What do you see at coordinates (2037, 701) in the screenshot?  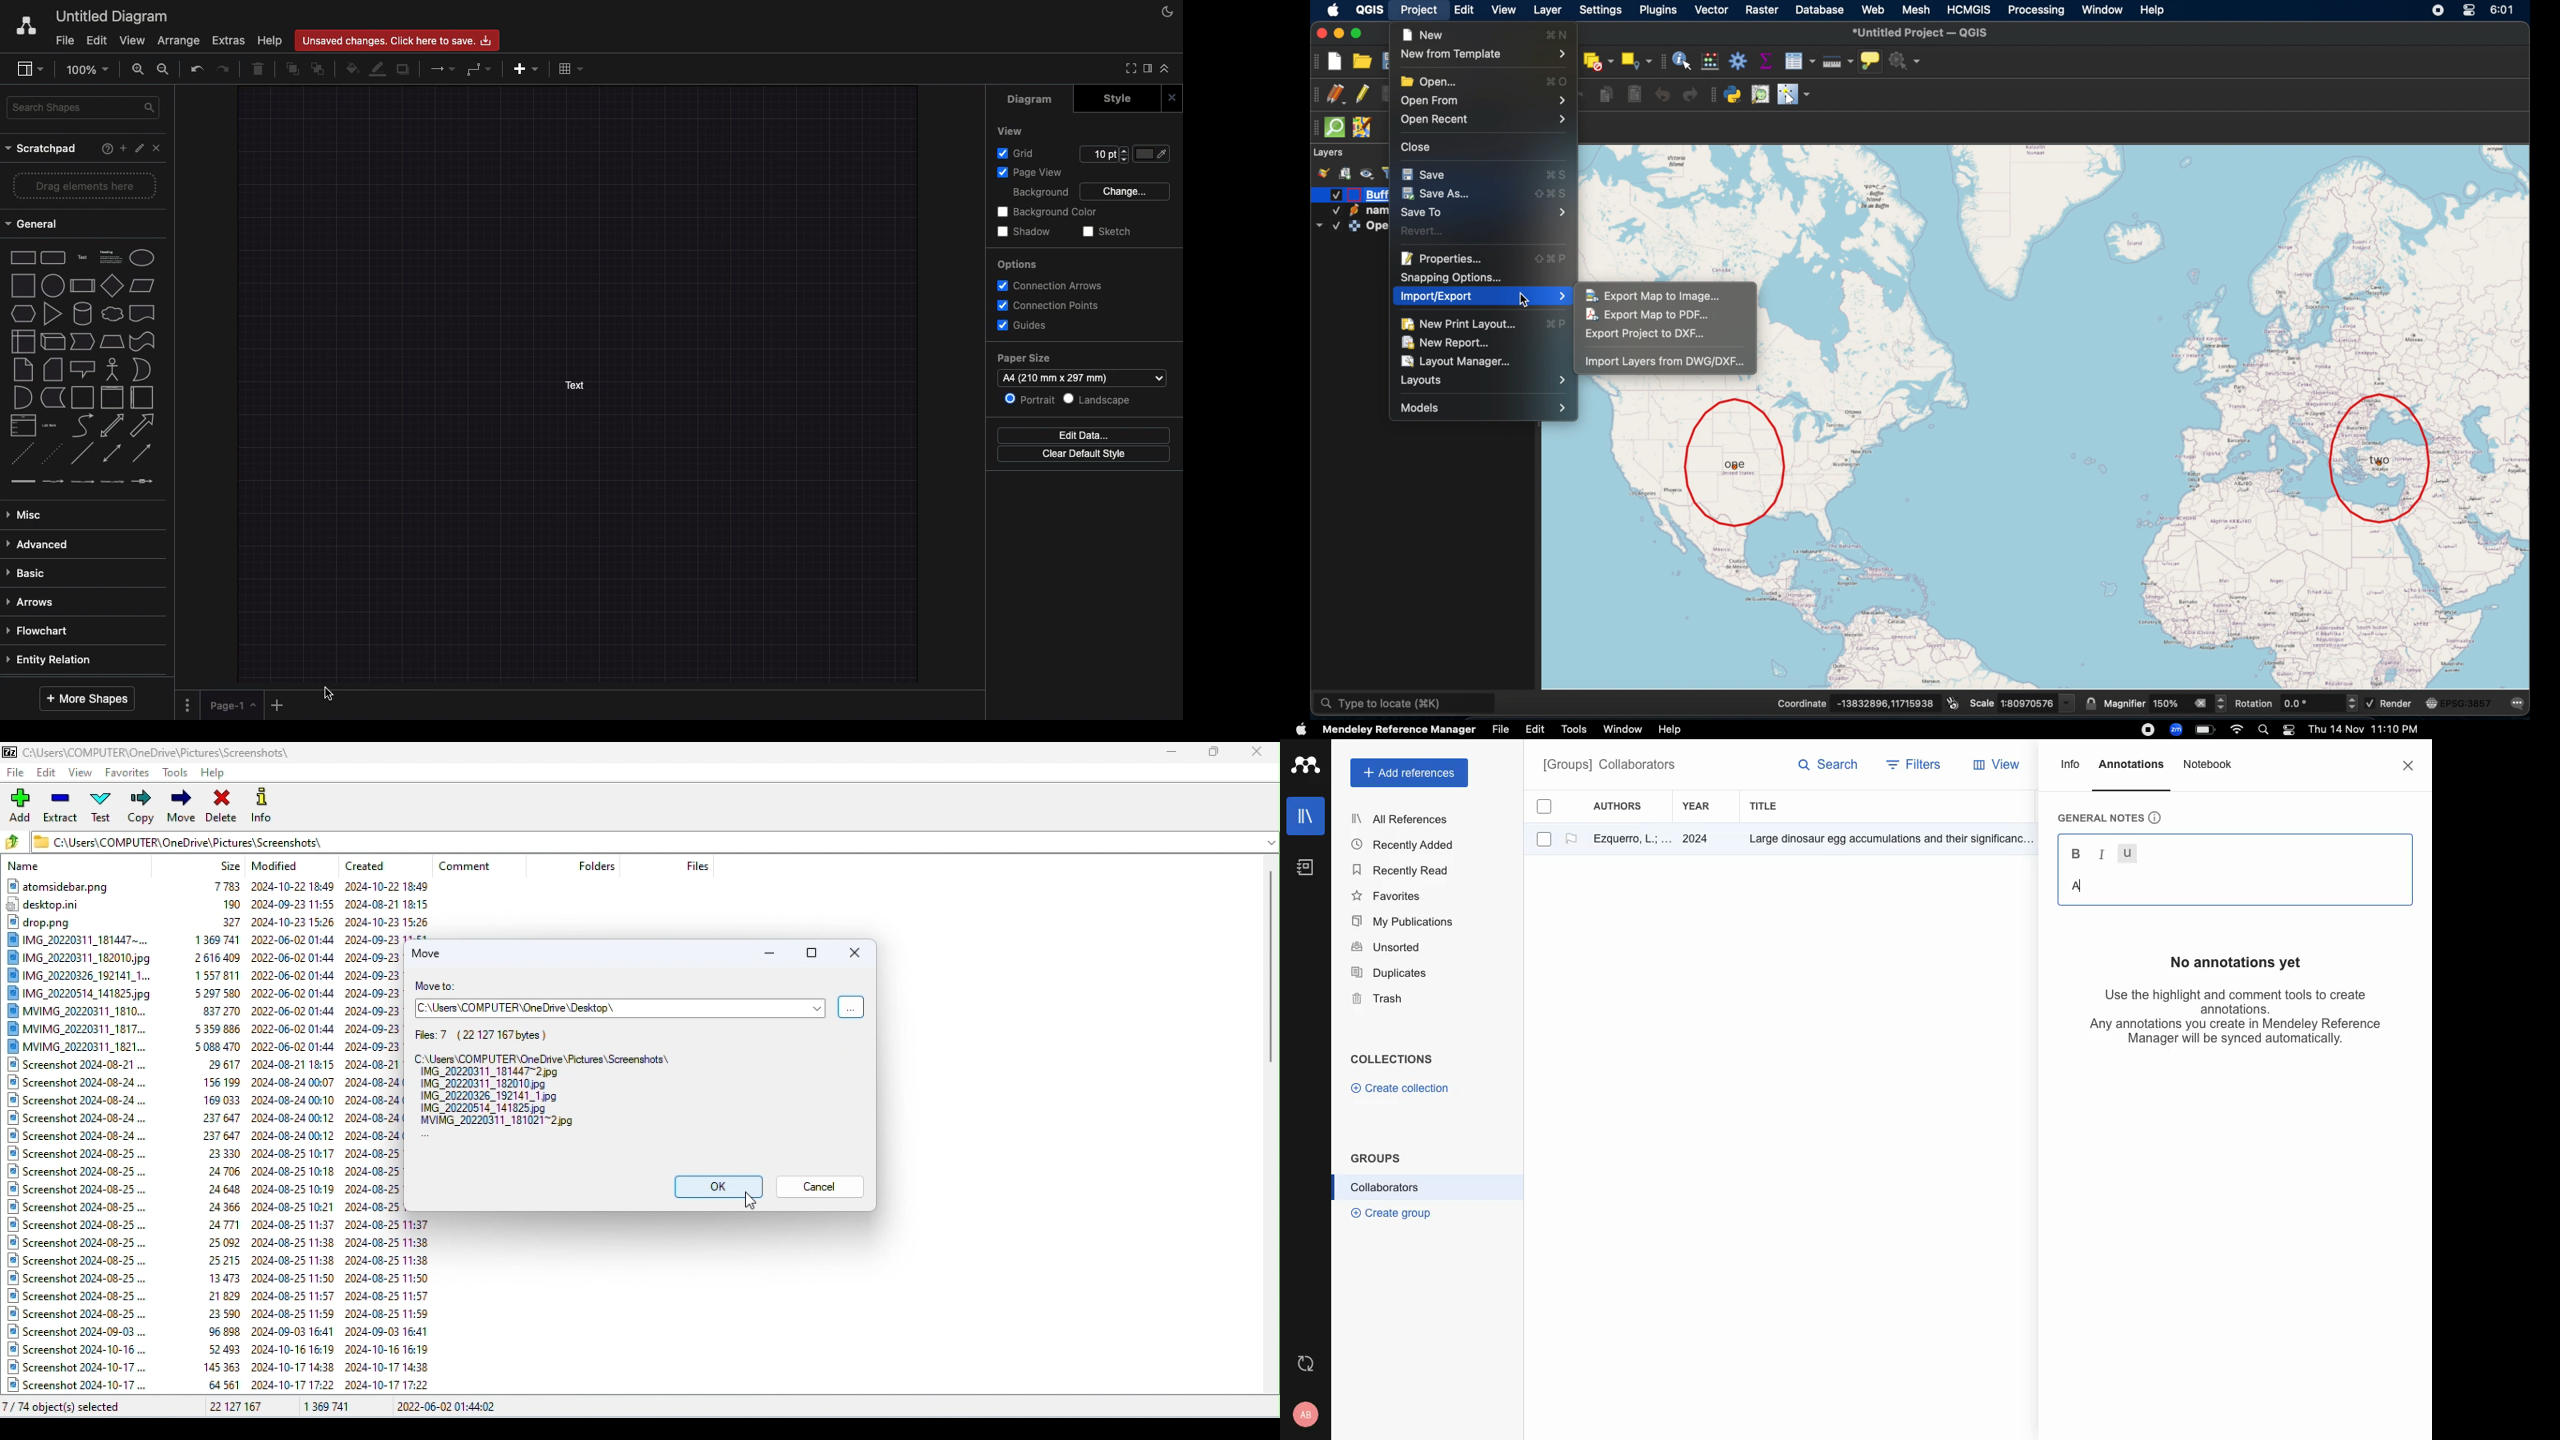 I see `scale value` at bounding box center [2037, 701].